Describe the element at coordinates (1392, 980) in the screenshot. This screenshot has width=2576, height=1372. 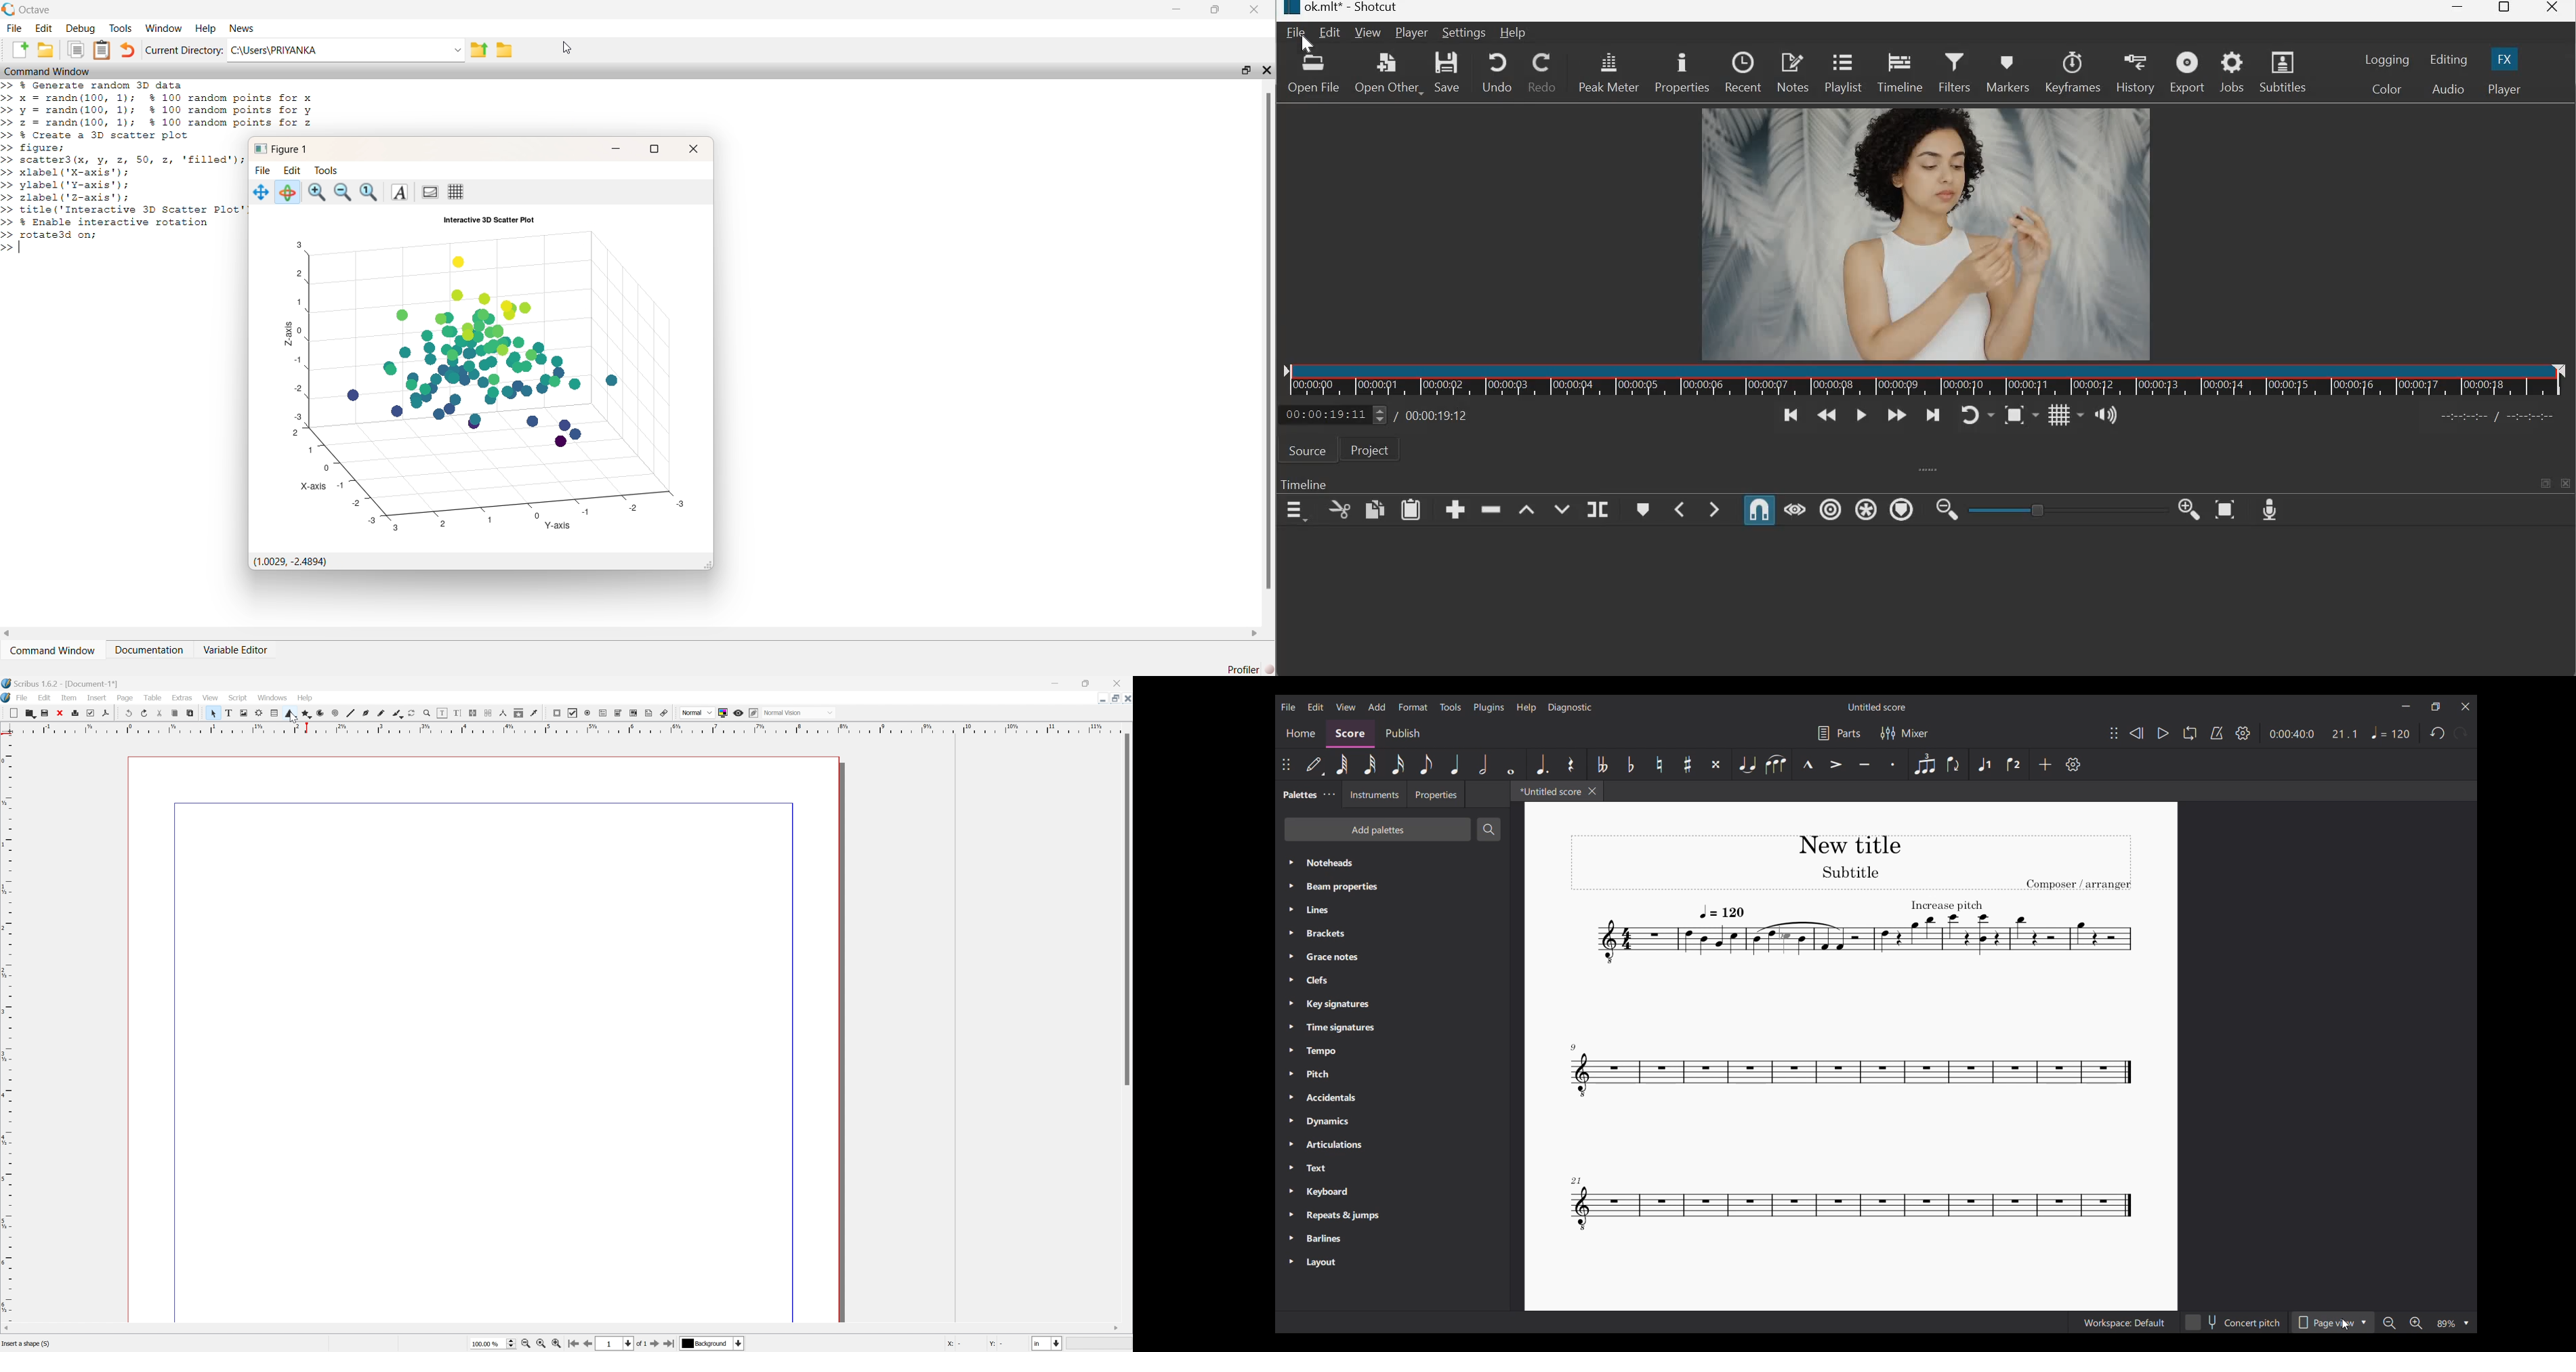
I see `Clefs` at that location.